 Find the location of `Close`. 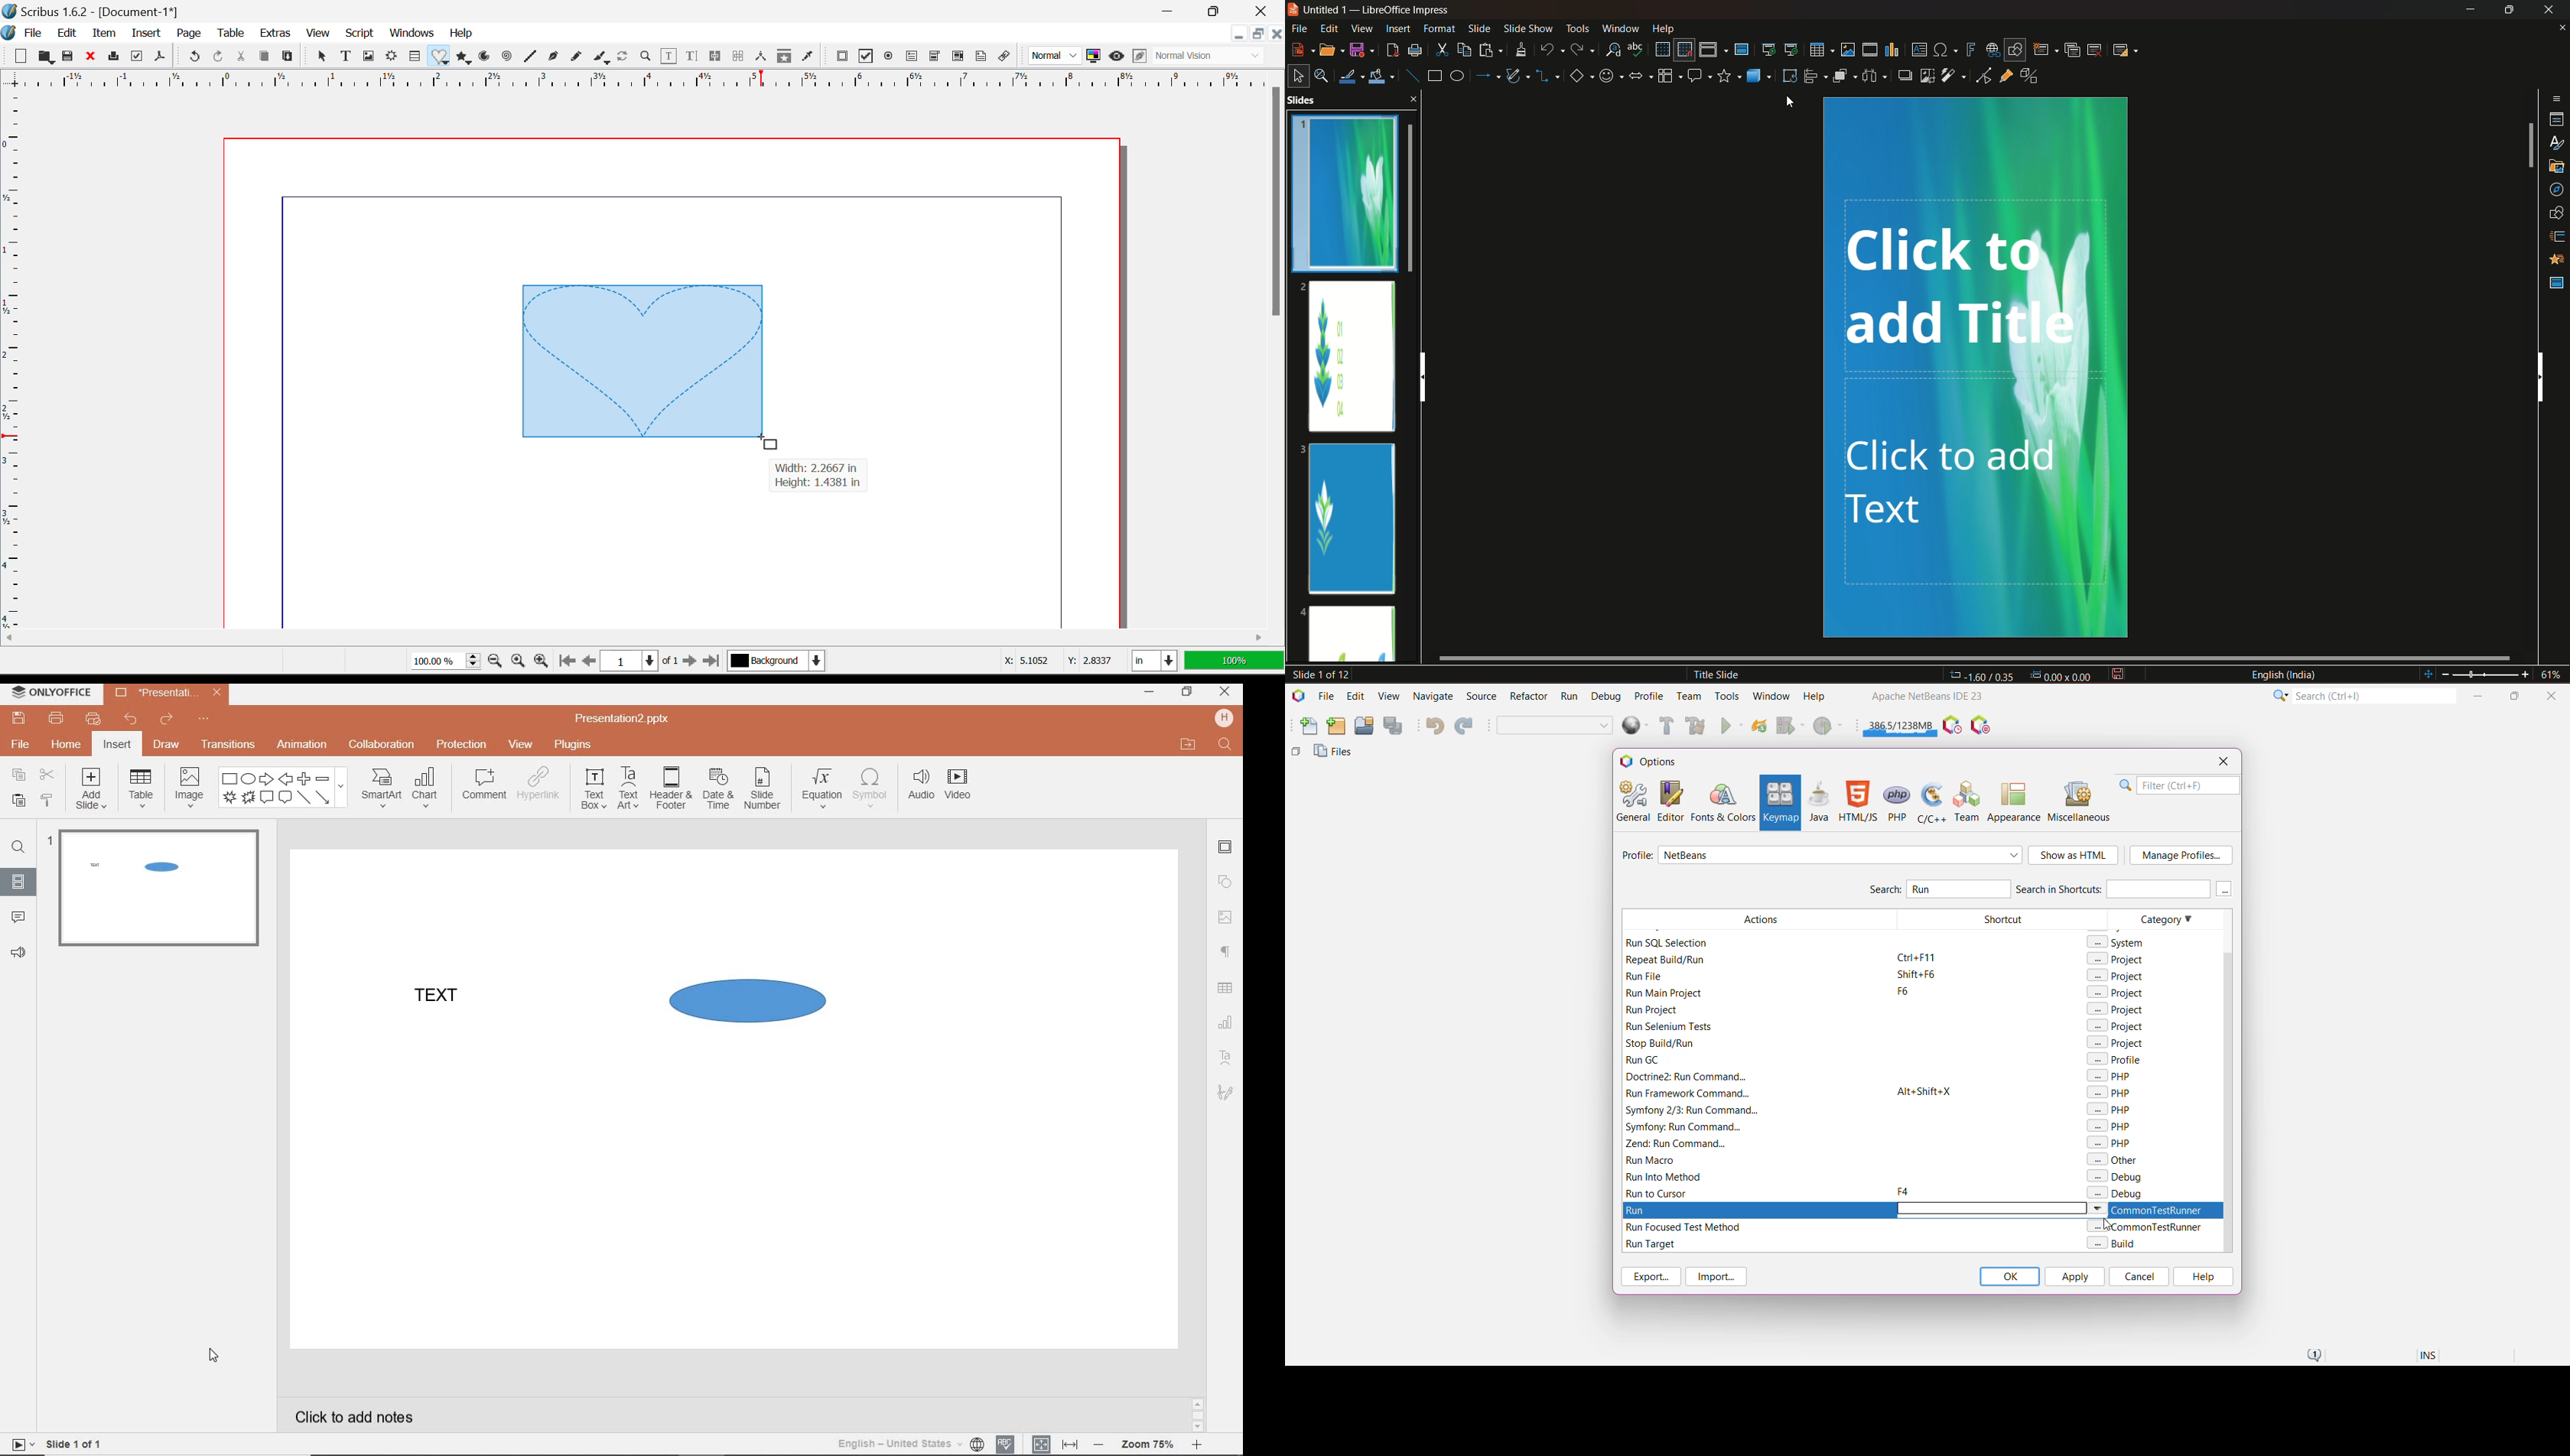

Close is located at coordinates (93, 58).